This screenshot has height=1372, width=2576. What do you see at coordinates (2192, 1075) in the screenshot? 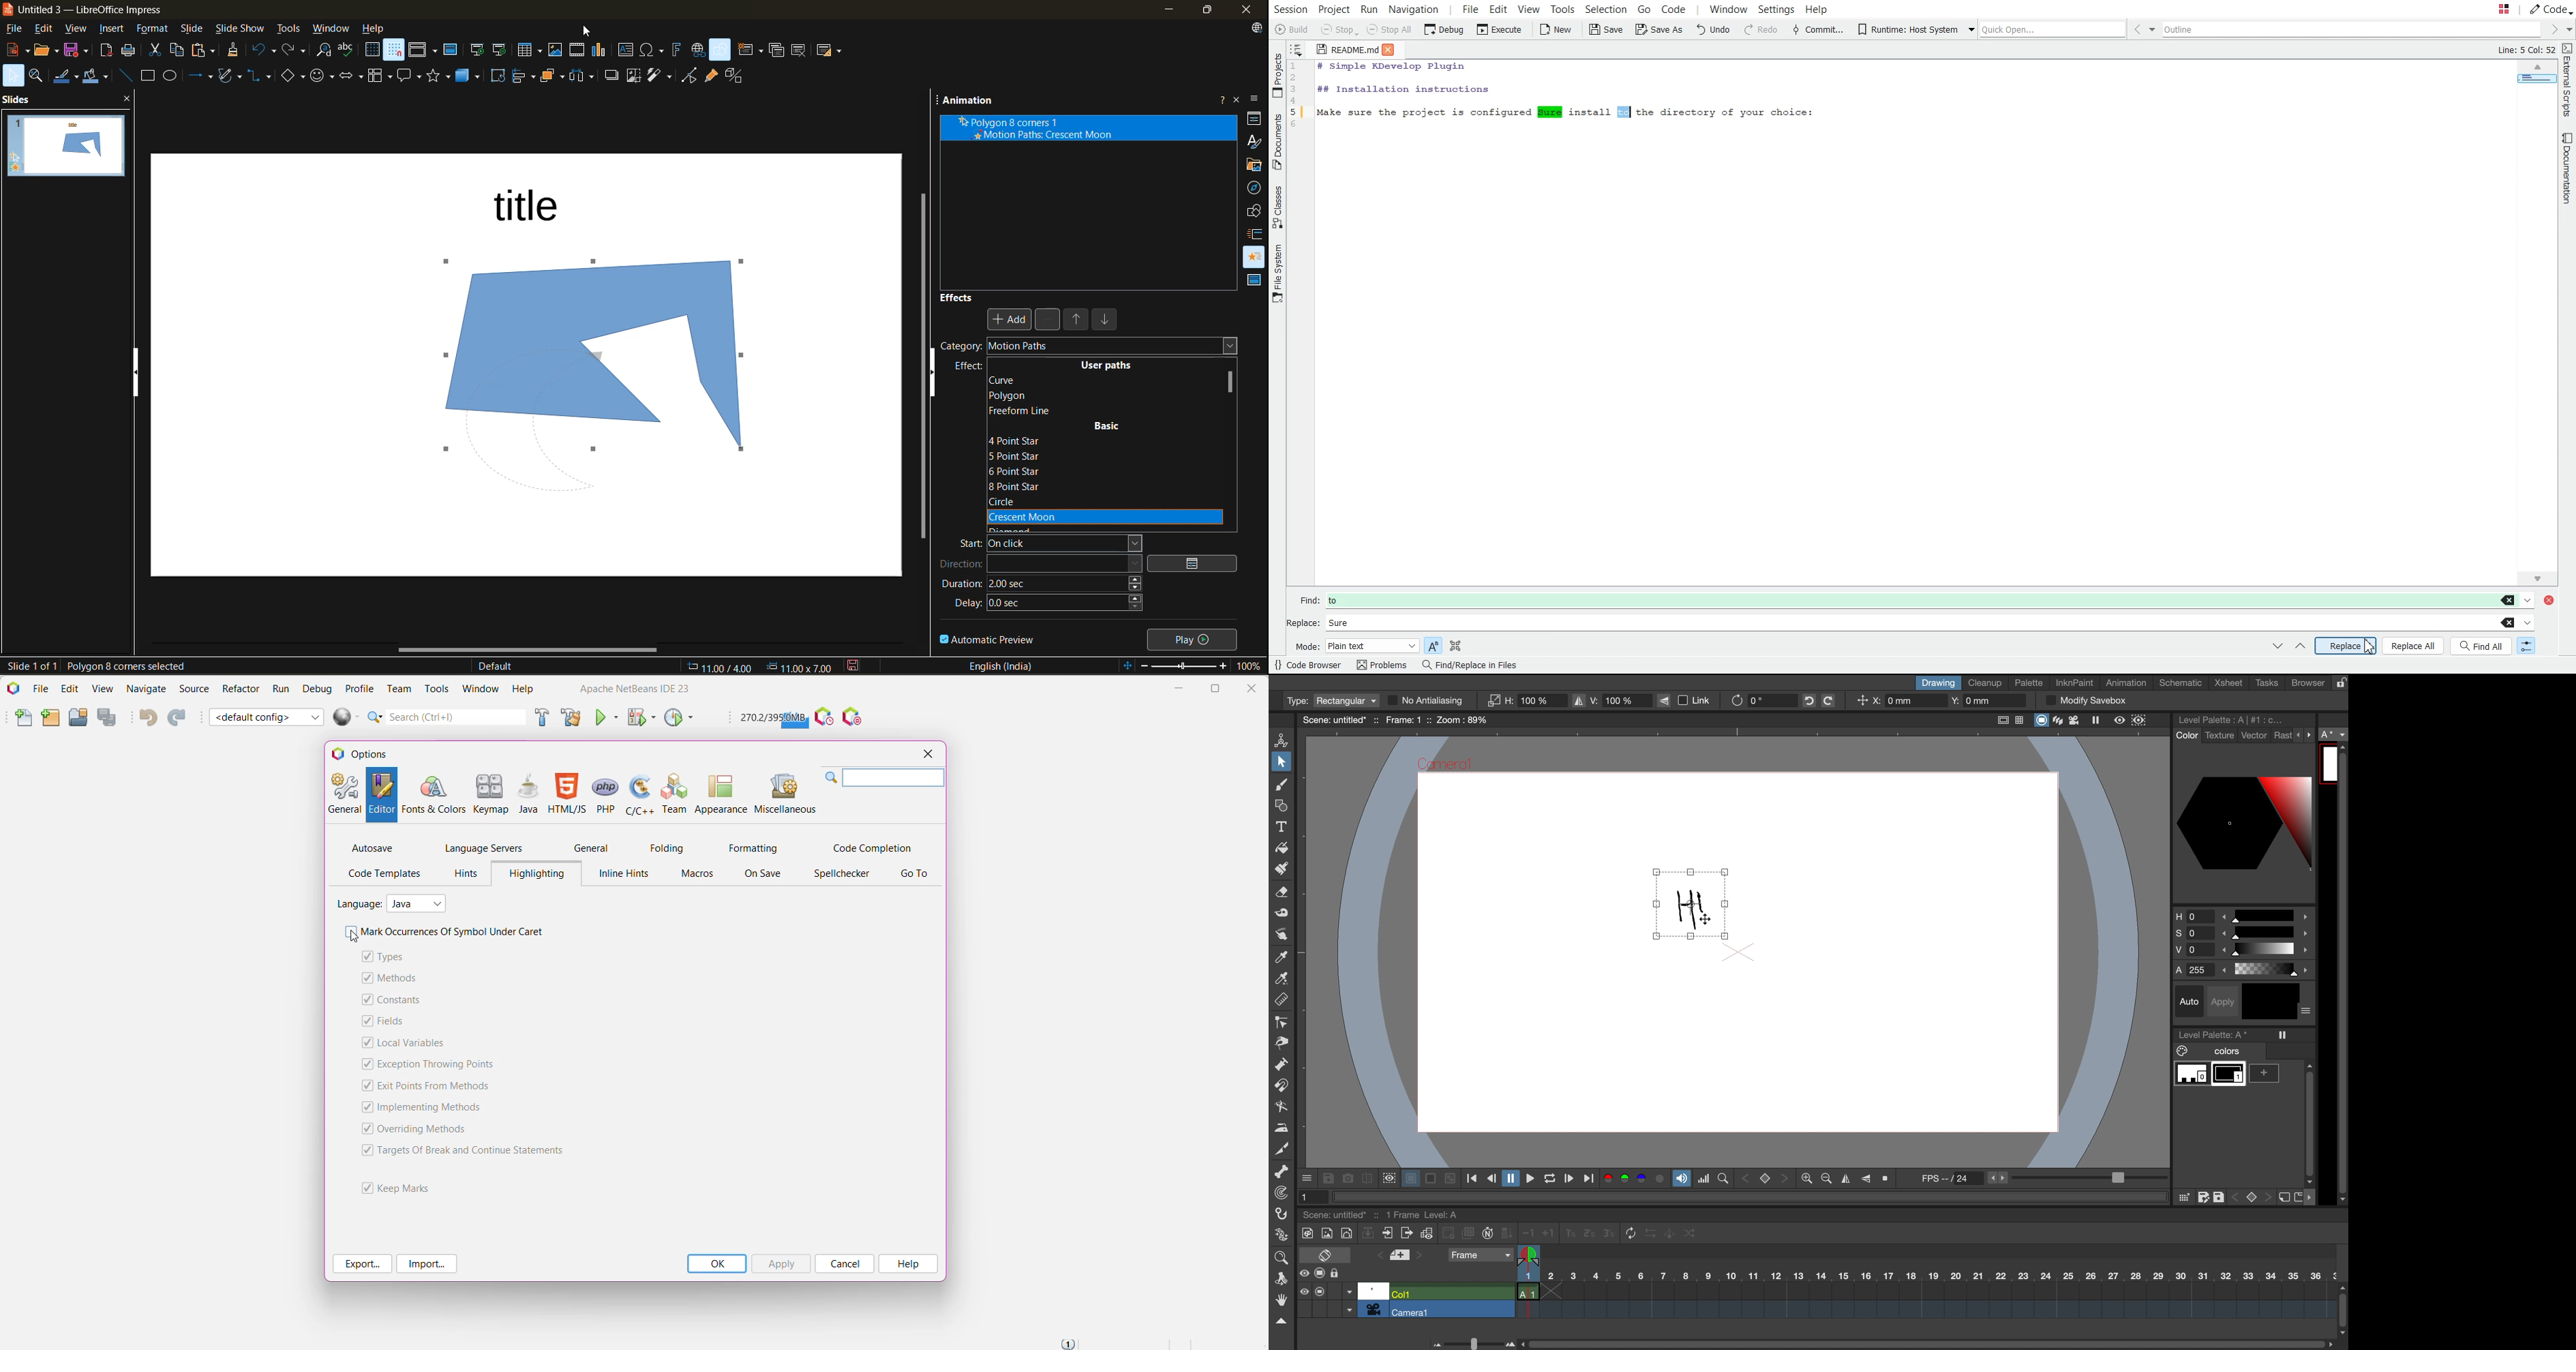
I see `color 0` at bounding box center [2192, 1075].